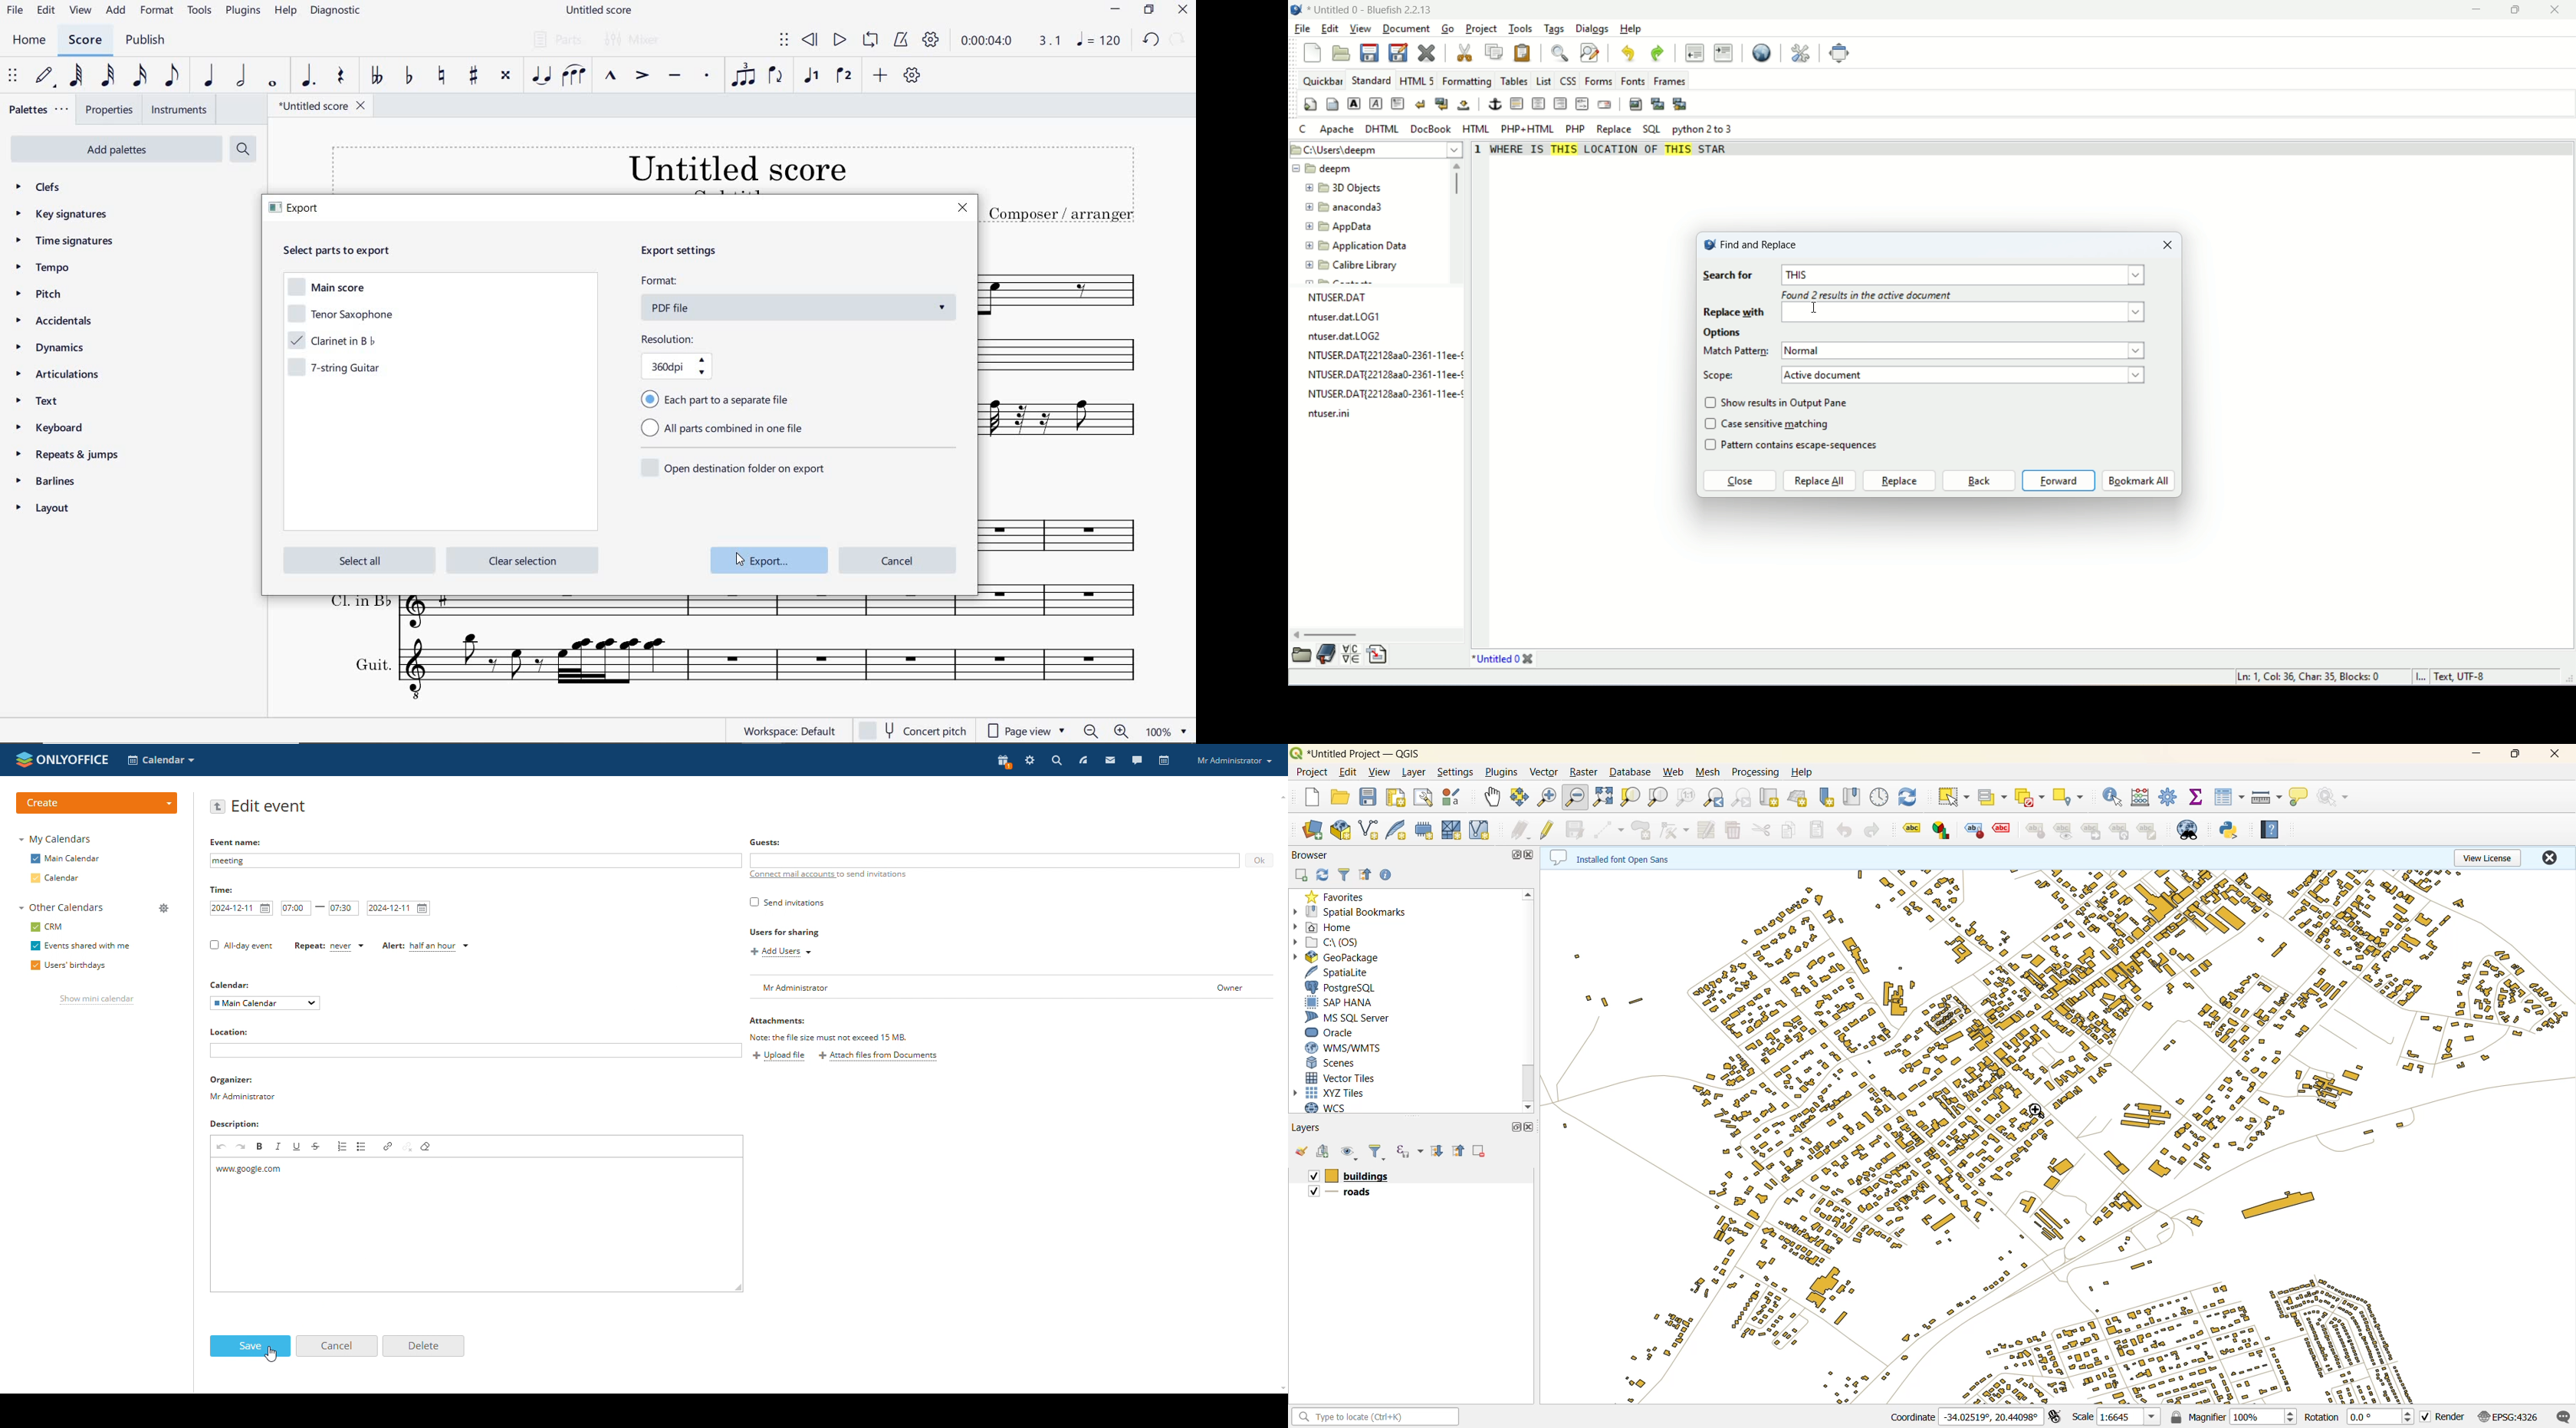 The width and height of the screenshot is (2576, 1428). I want to click on SQL, so click(1651, 130).